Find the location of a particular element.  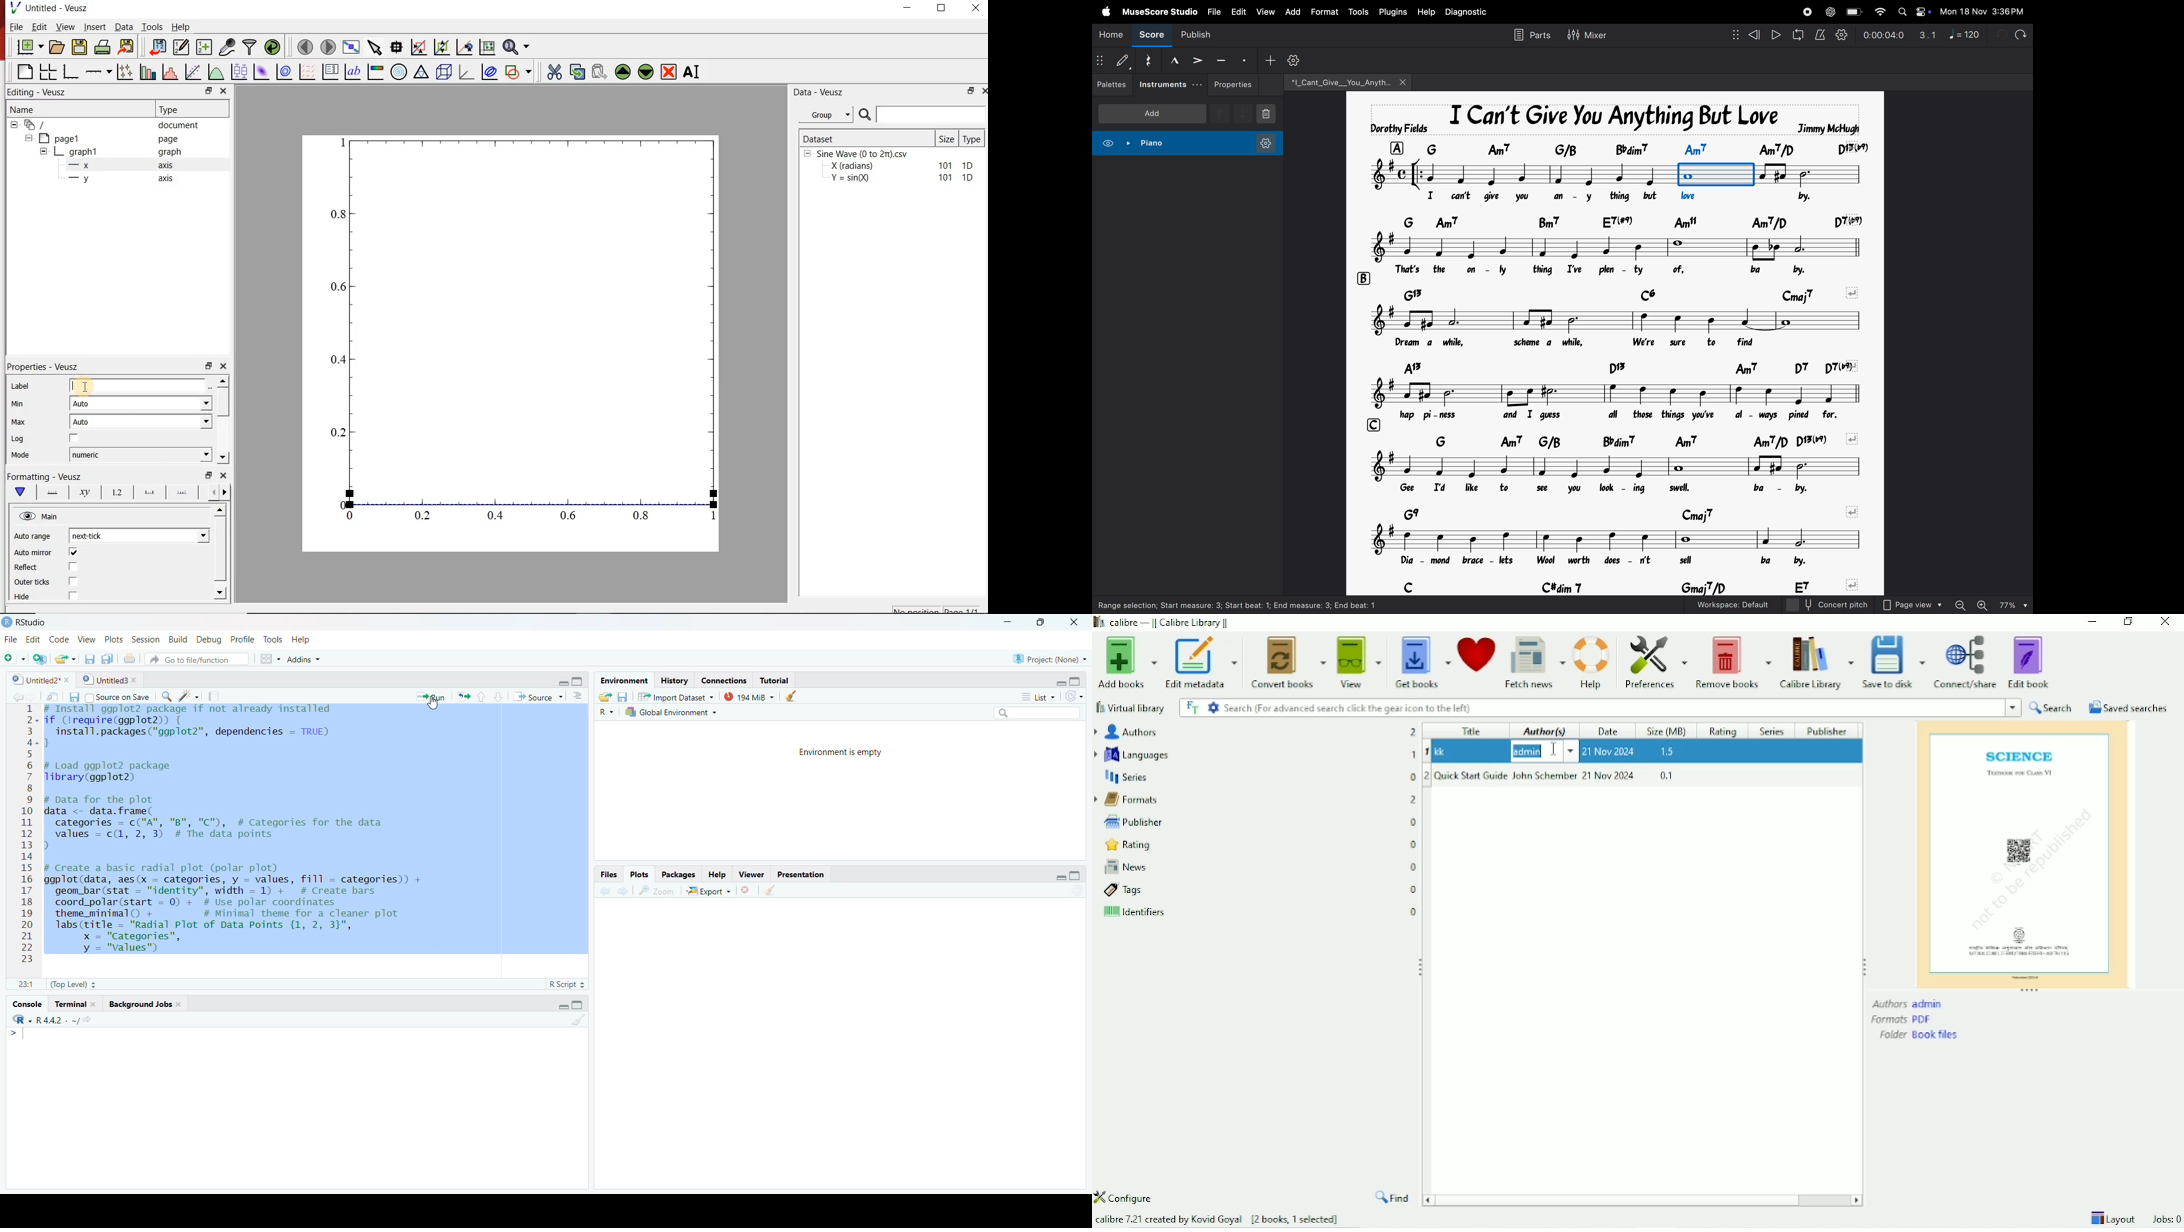

Rating is located at coordinates (1724, 731).